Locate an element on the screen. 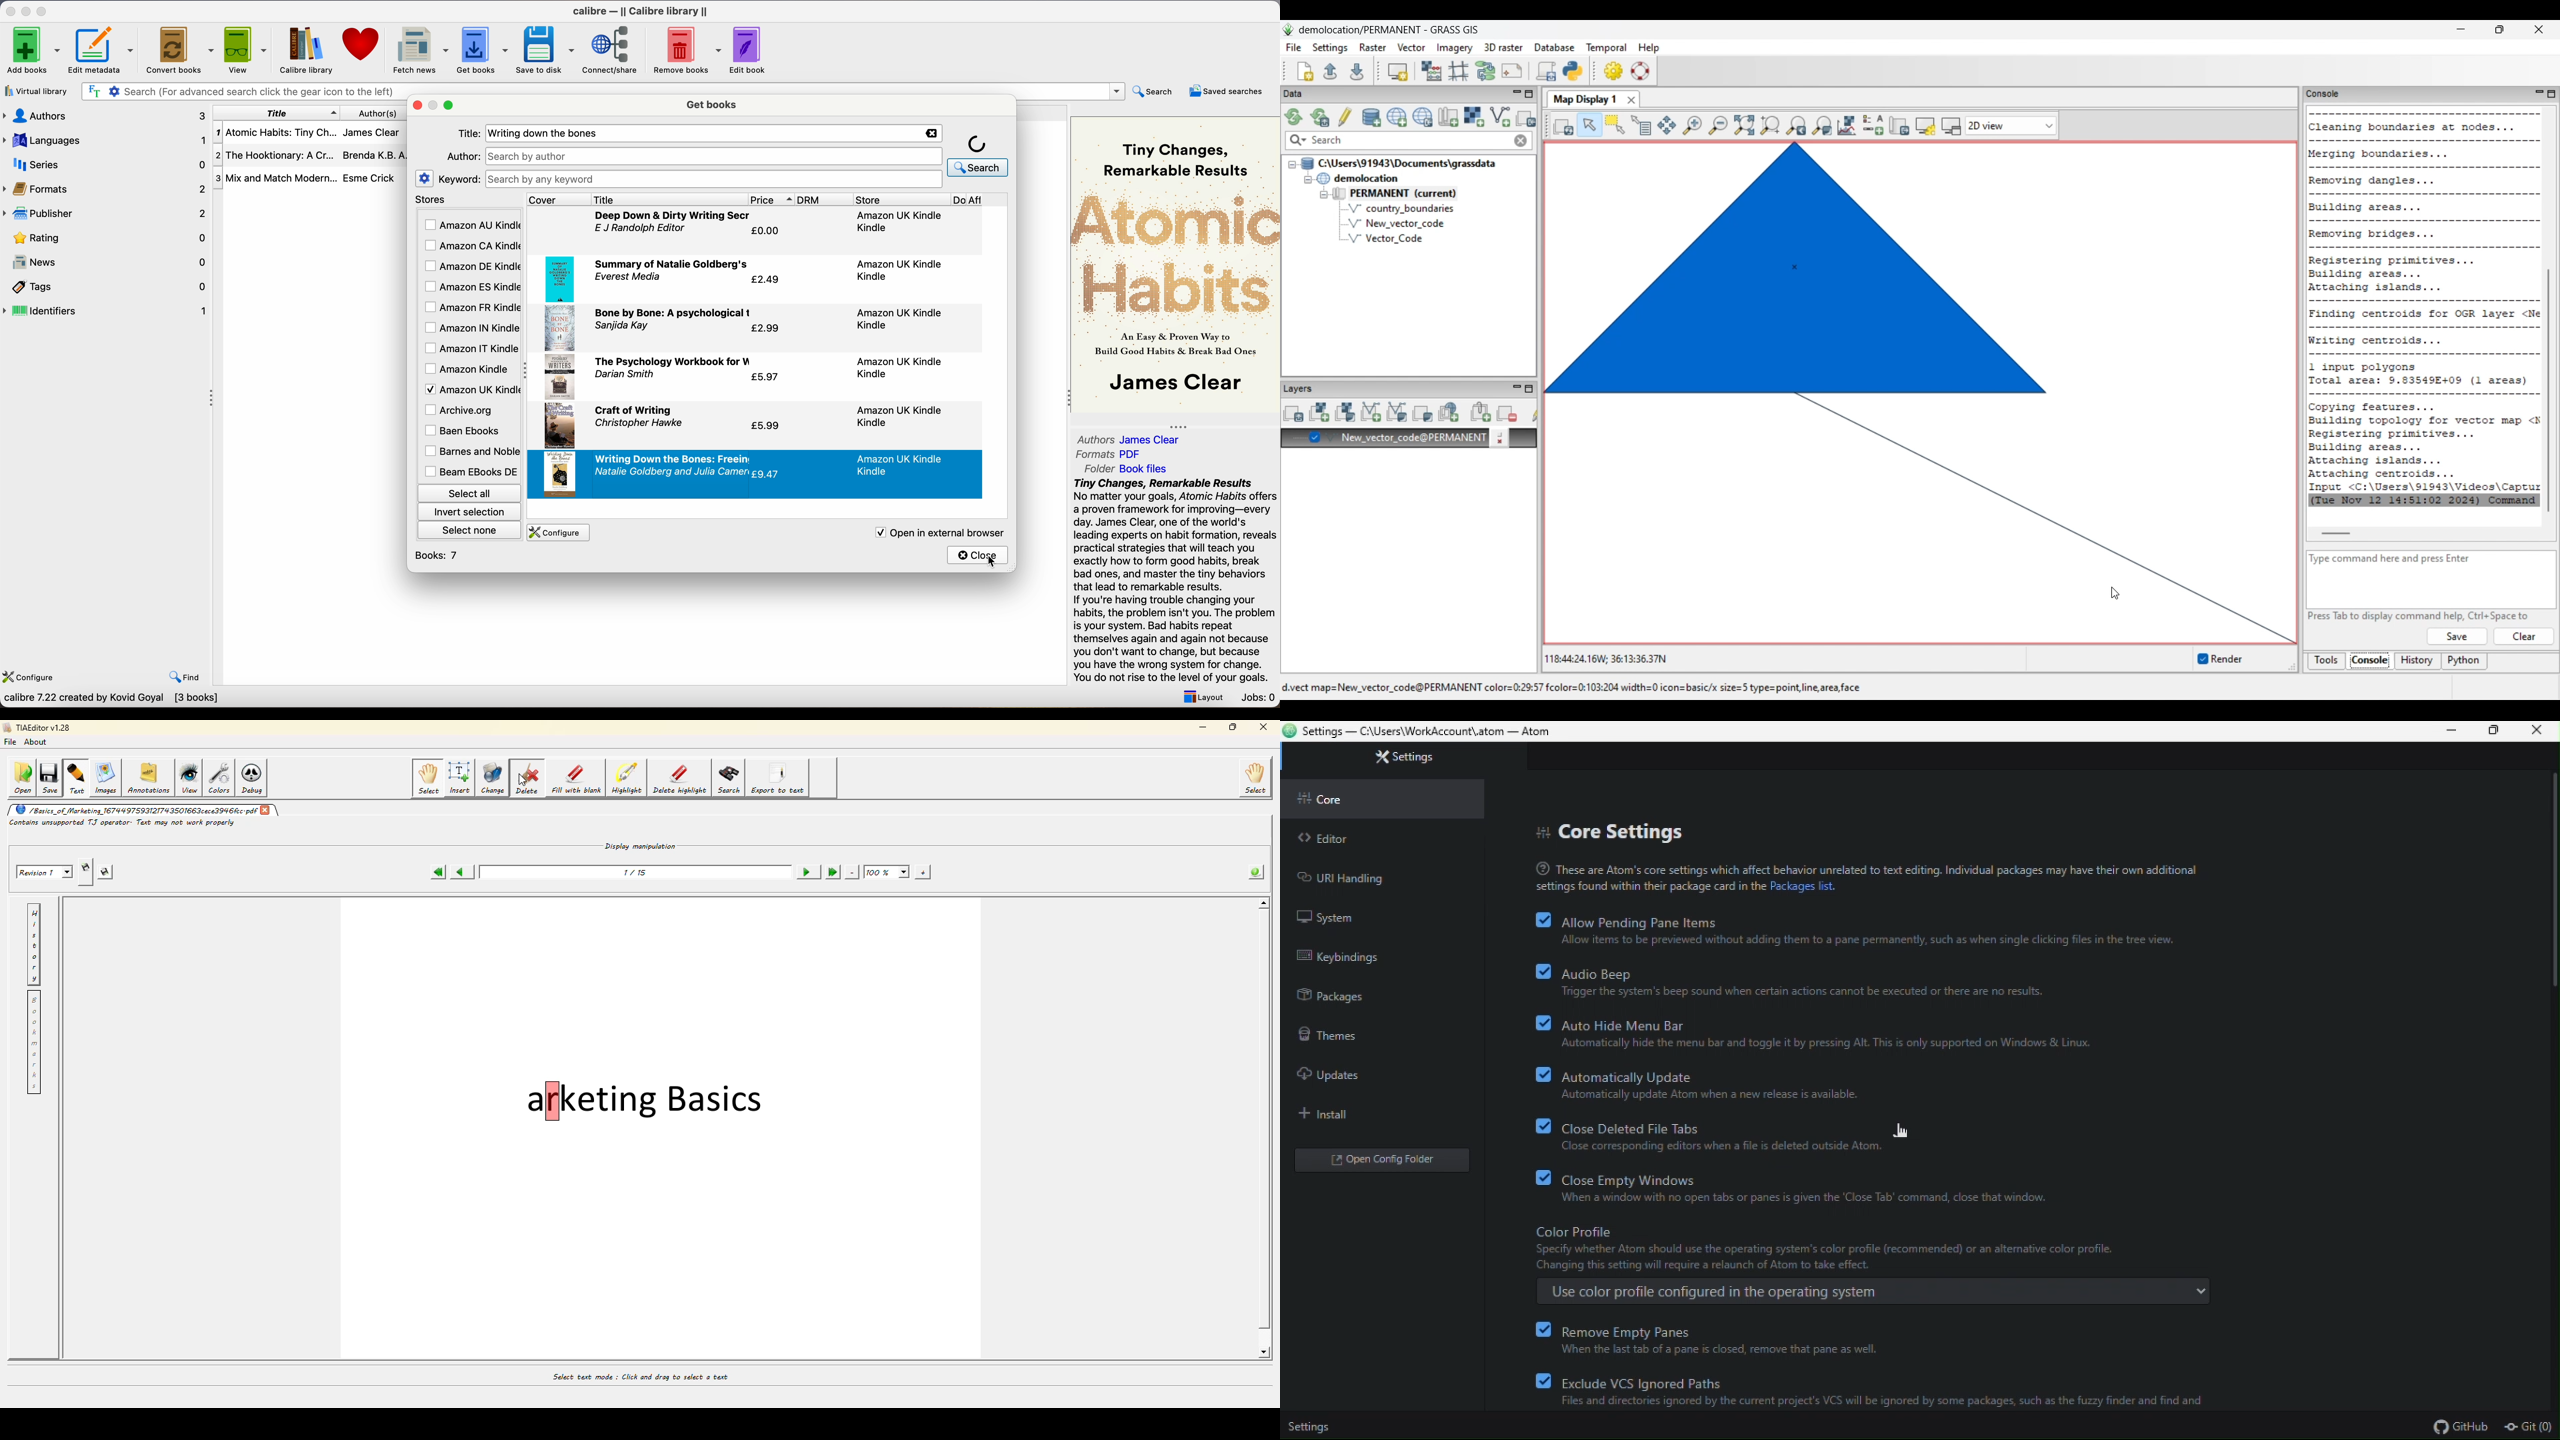  summary of Natalie Goldberg's is located at coordinates (671, 264).